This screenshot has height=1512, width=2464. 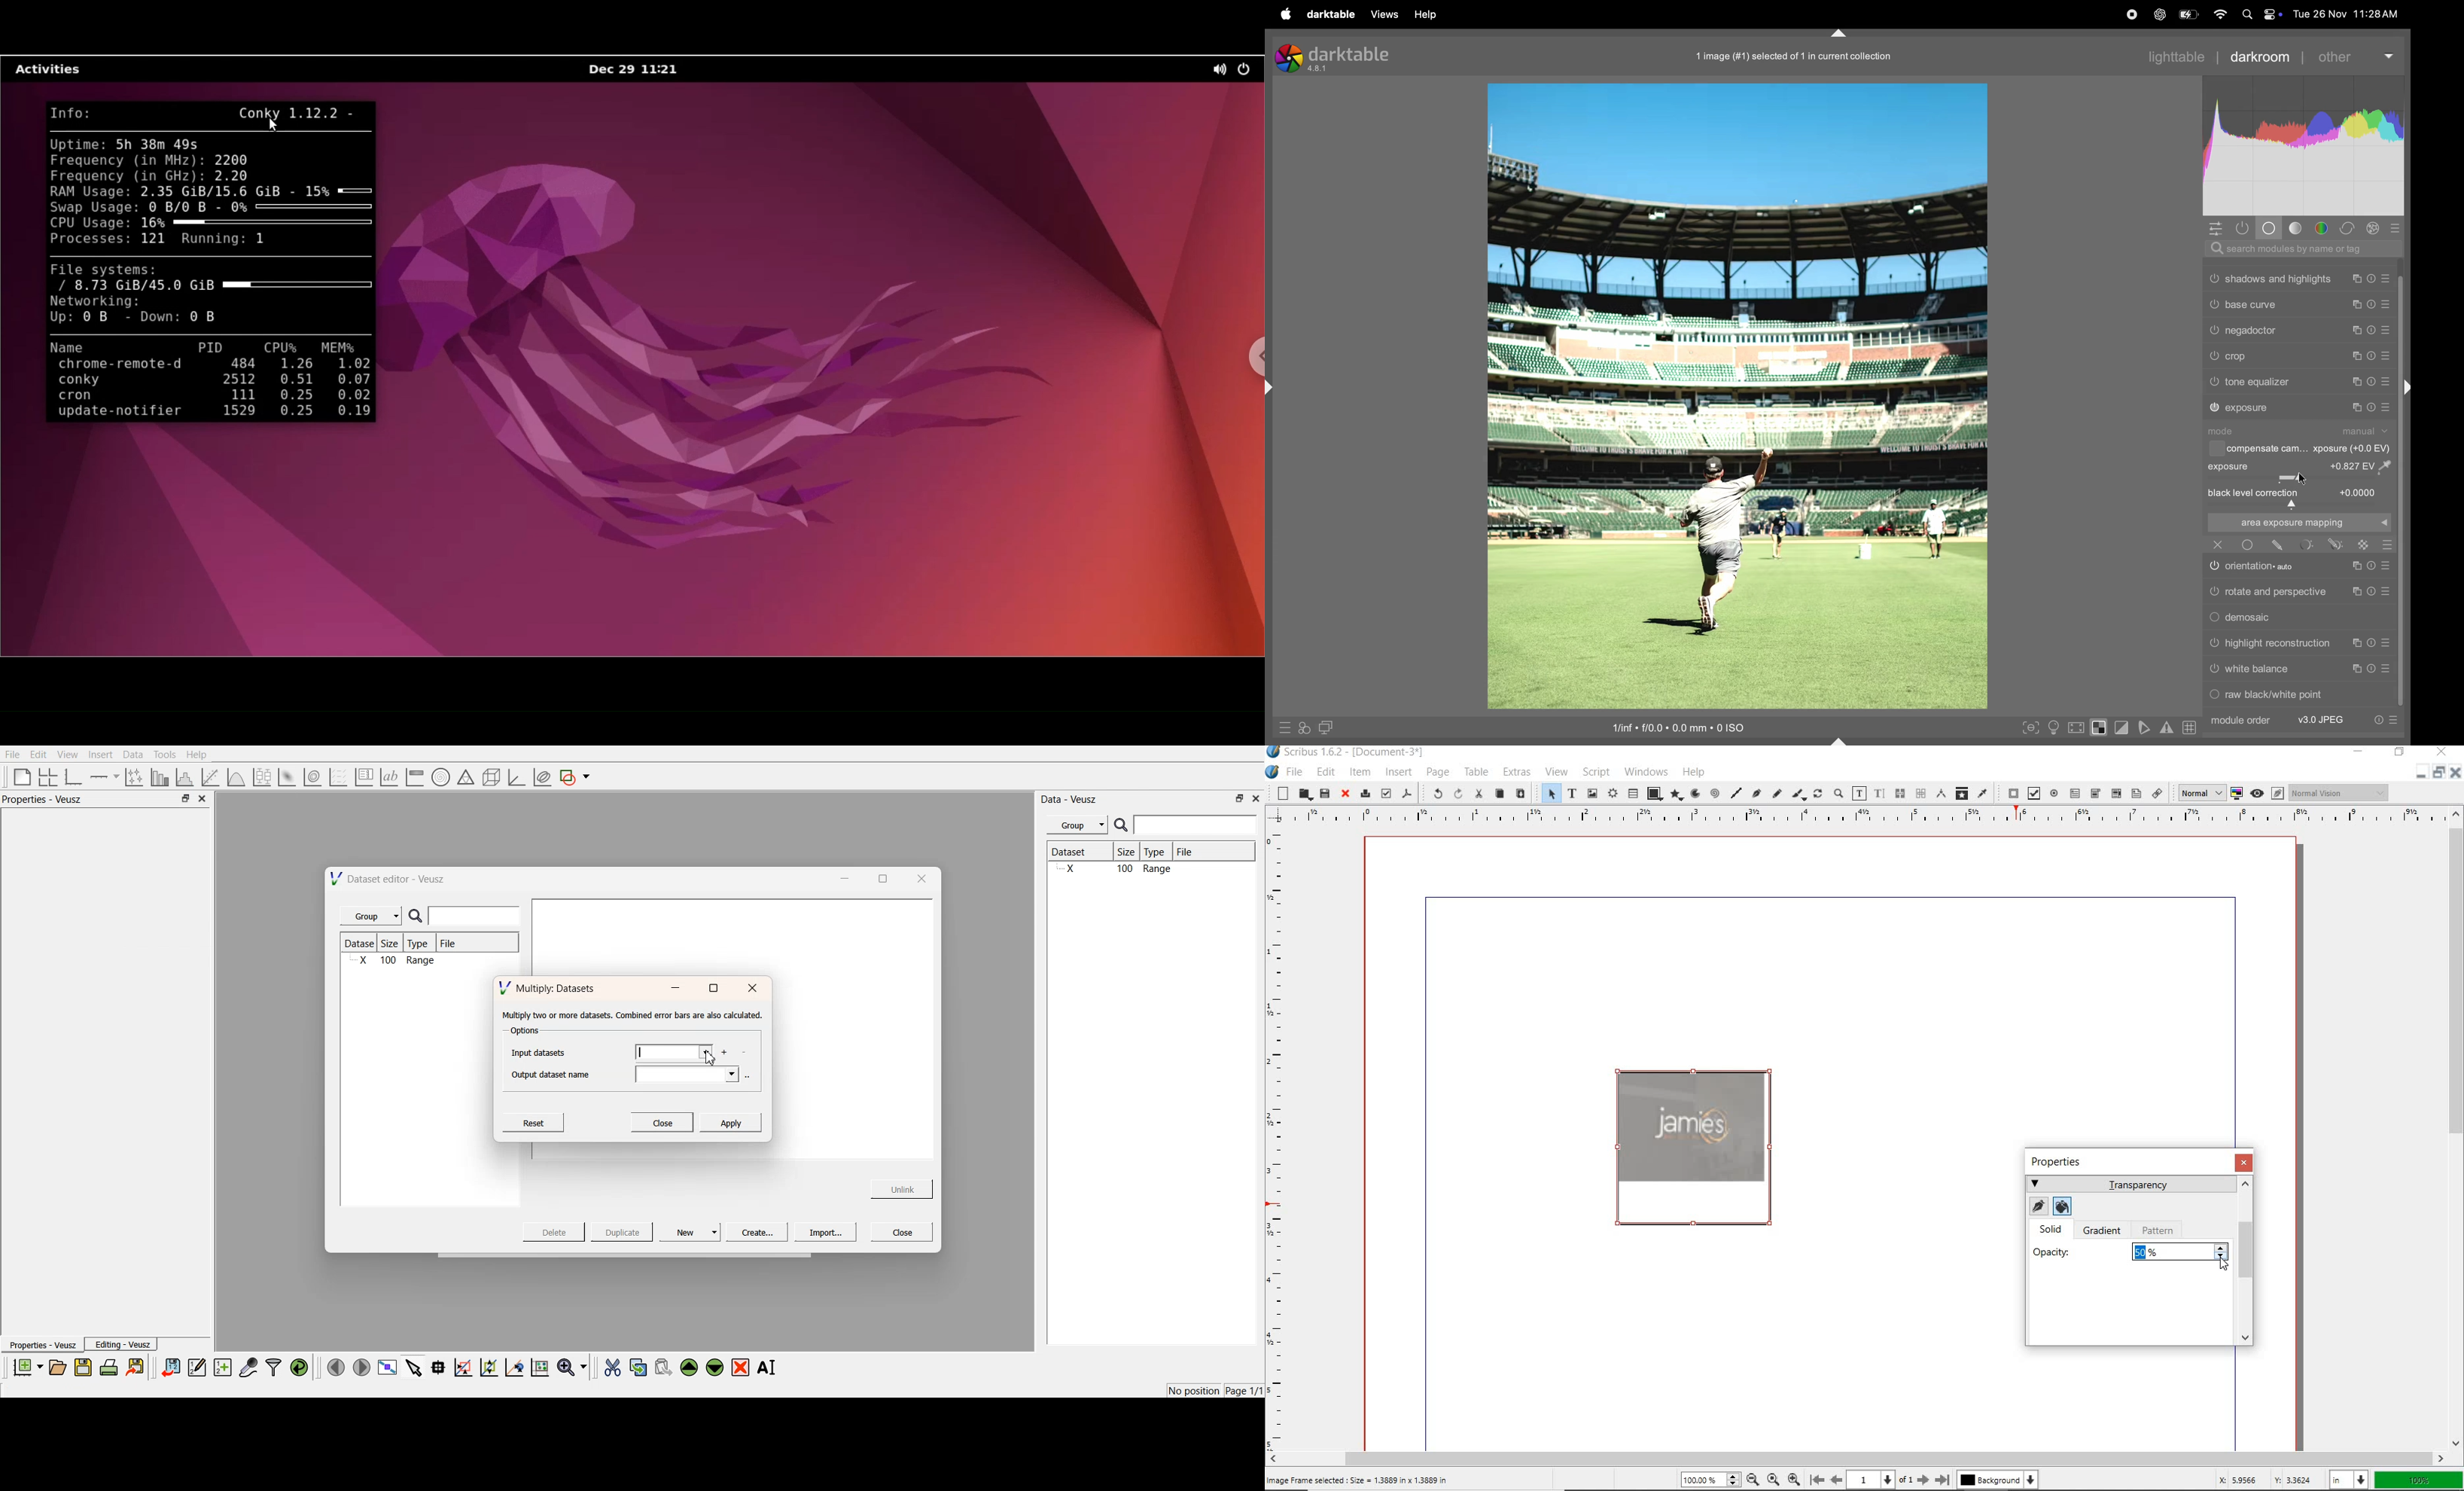 What do you see at coordinates (2077, 726) in the screenshot?
I see `toggle high qualiry processing` at bounding box center [2077, 726].